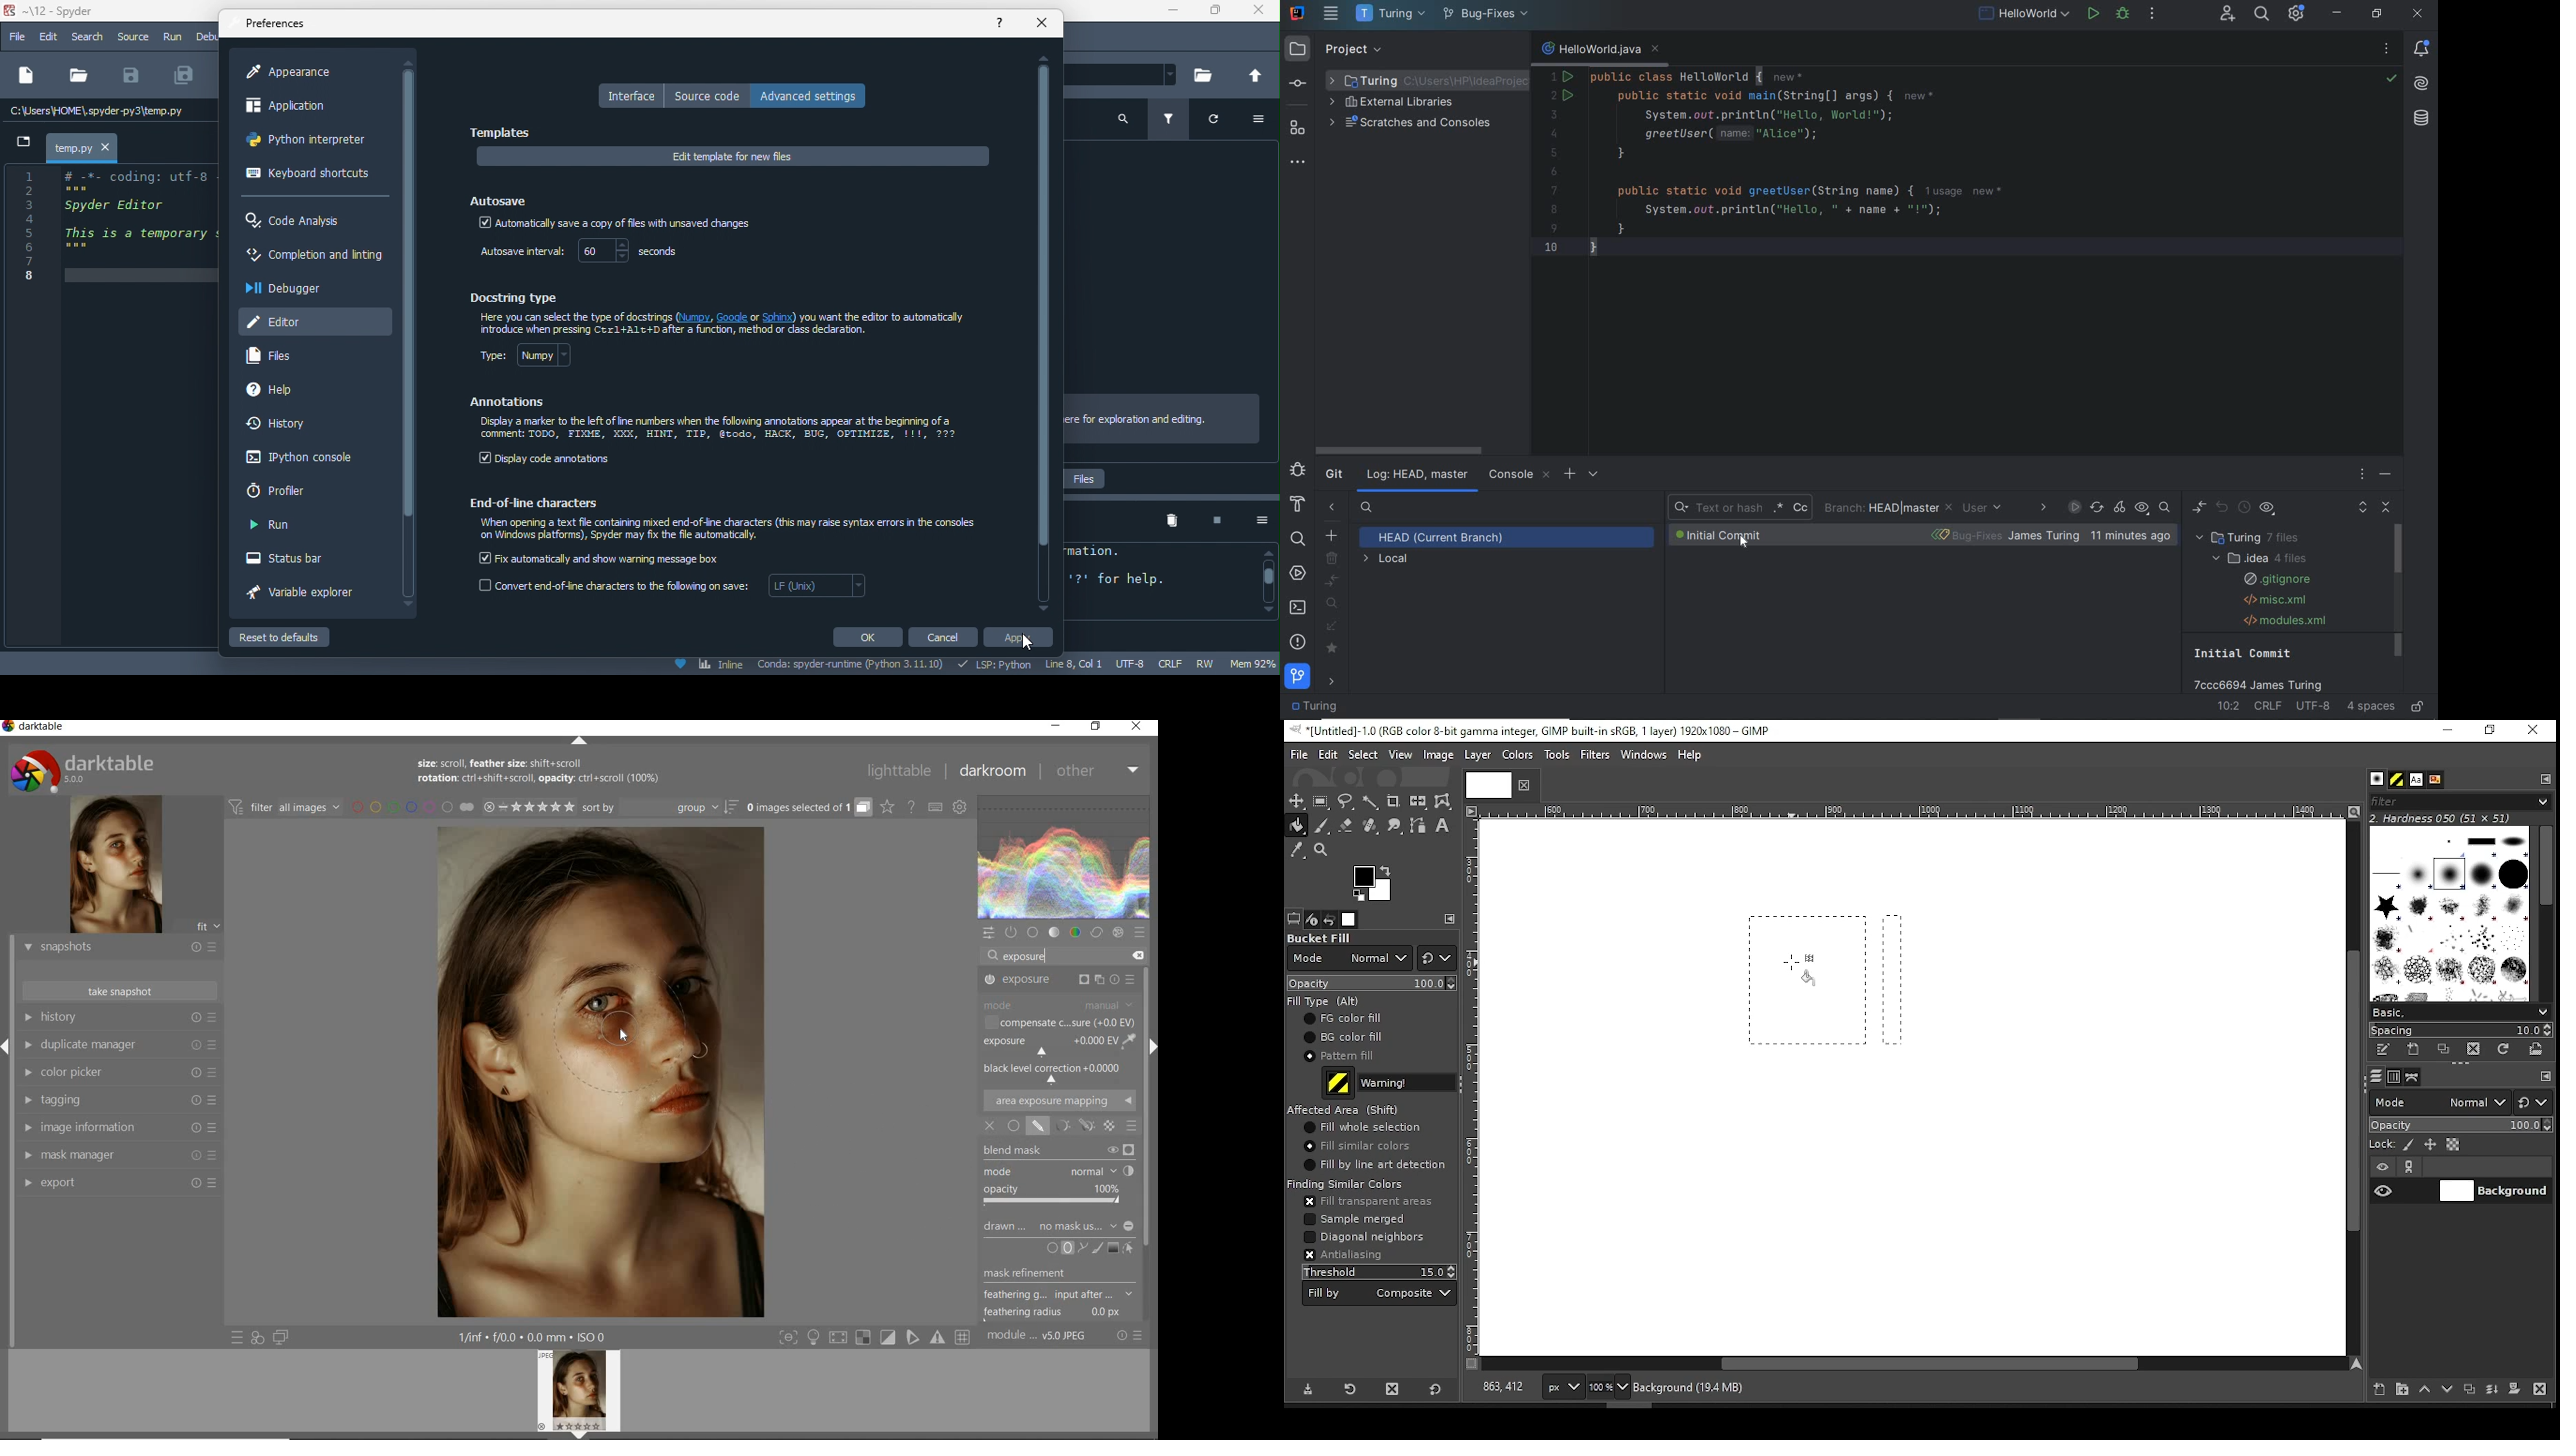 This screenshot has width=2576, height=1456. Describe the element at coordinates (1059, 1101) in the screenshot. I see `AREA EXPOSURE MAPPING` at that location.